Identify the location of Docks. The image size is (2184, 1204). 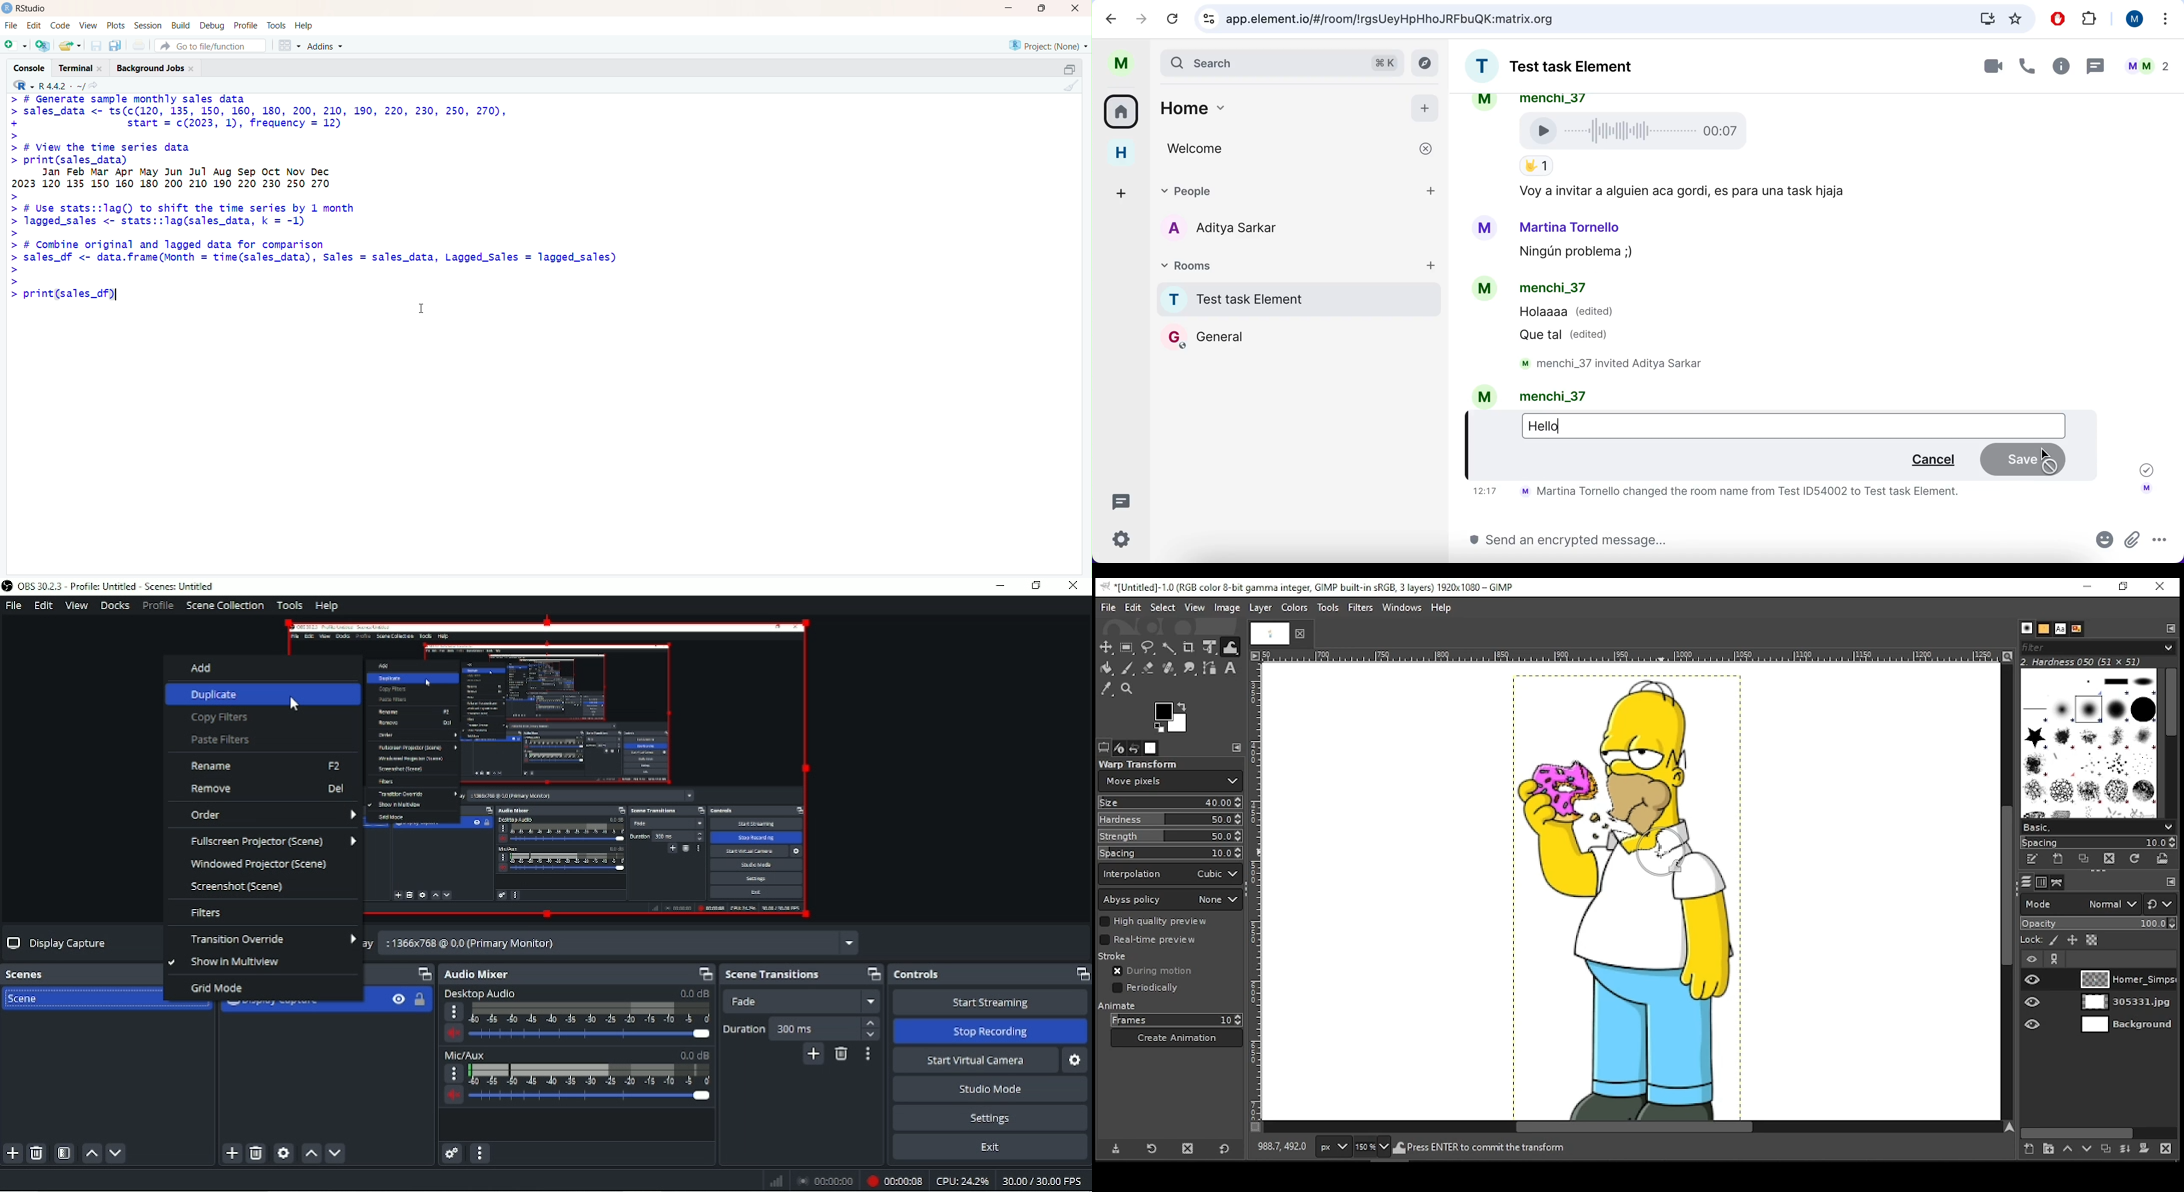
(114, 606).